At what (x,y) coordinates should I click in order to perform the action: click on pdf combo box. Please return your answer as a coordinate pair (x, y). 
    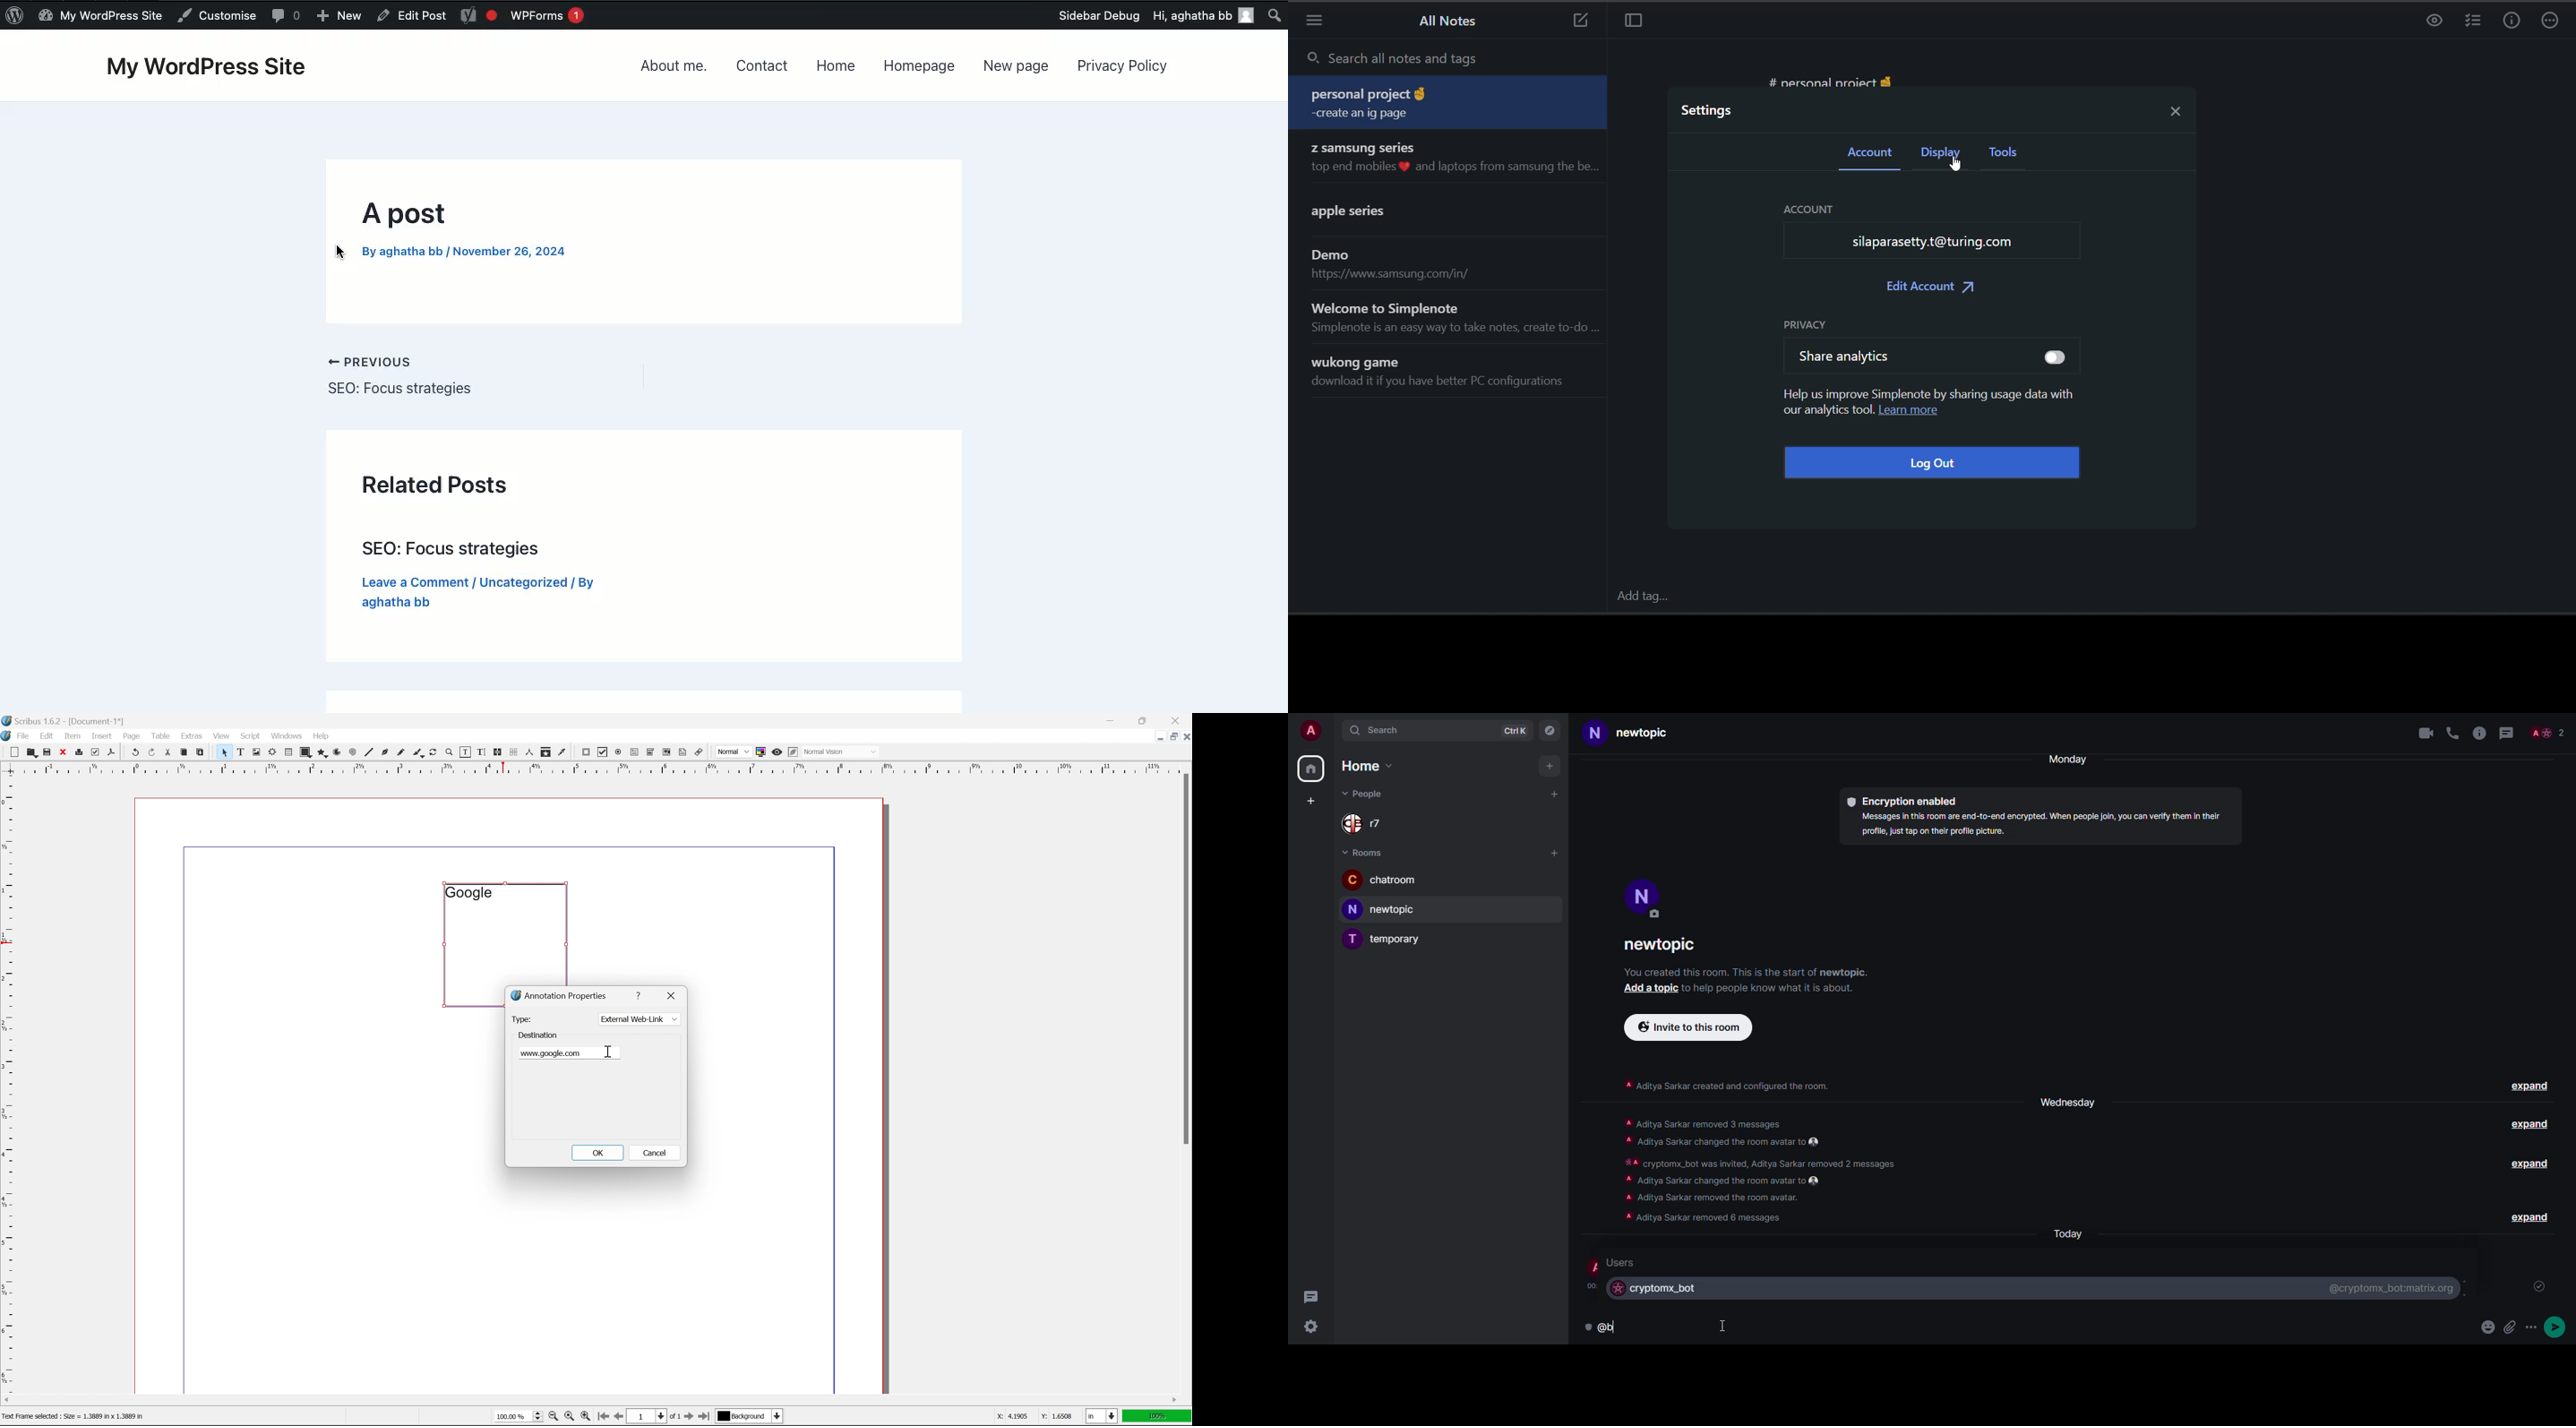
    Looking at the image, I should click on (650, 753).